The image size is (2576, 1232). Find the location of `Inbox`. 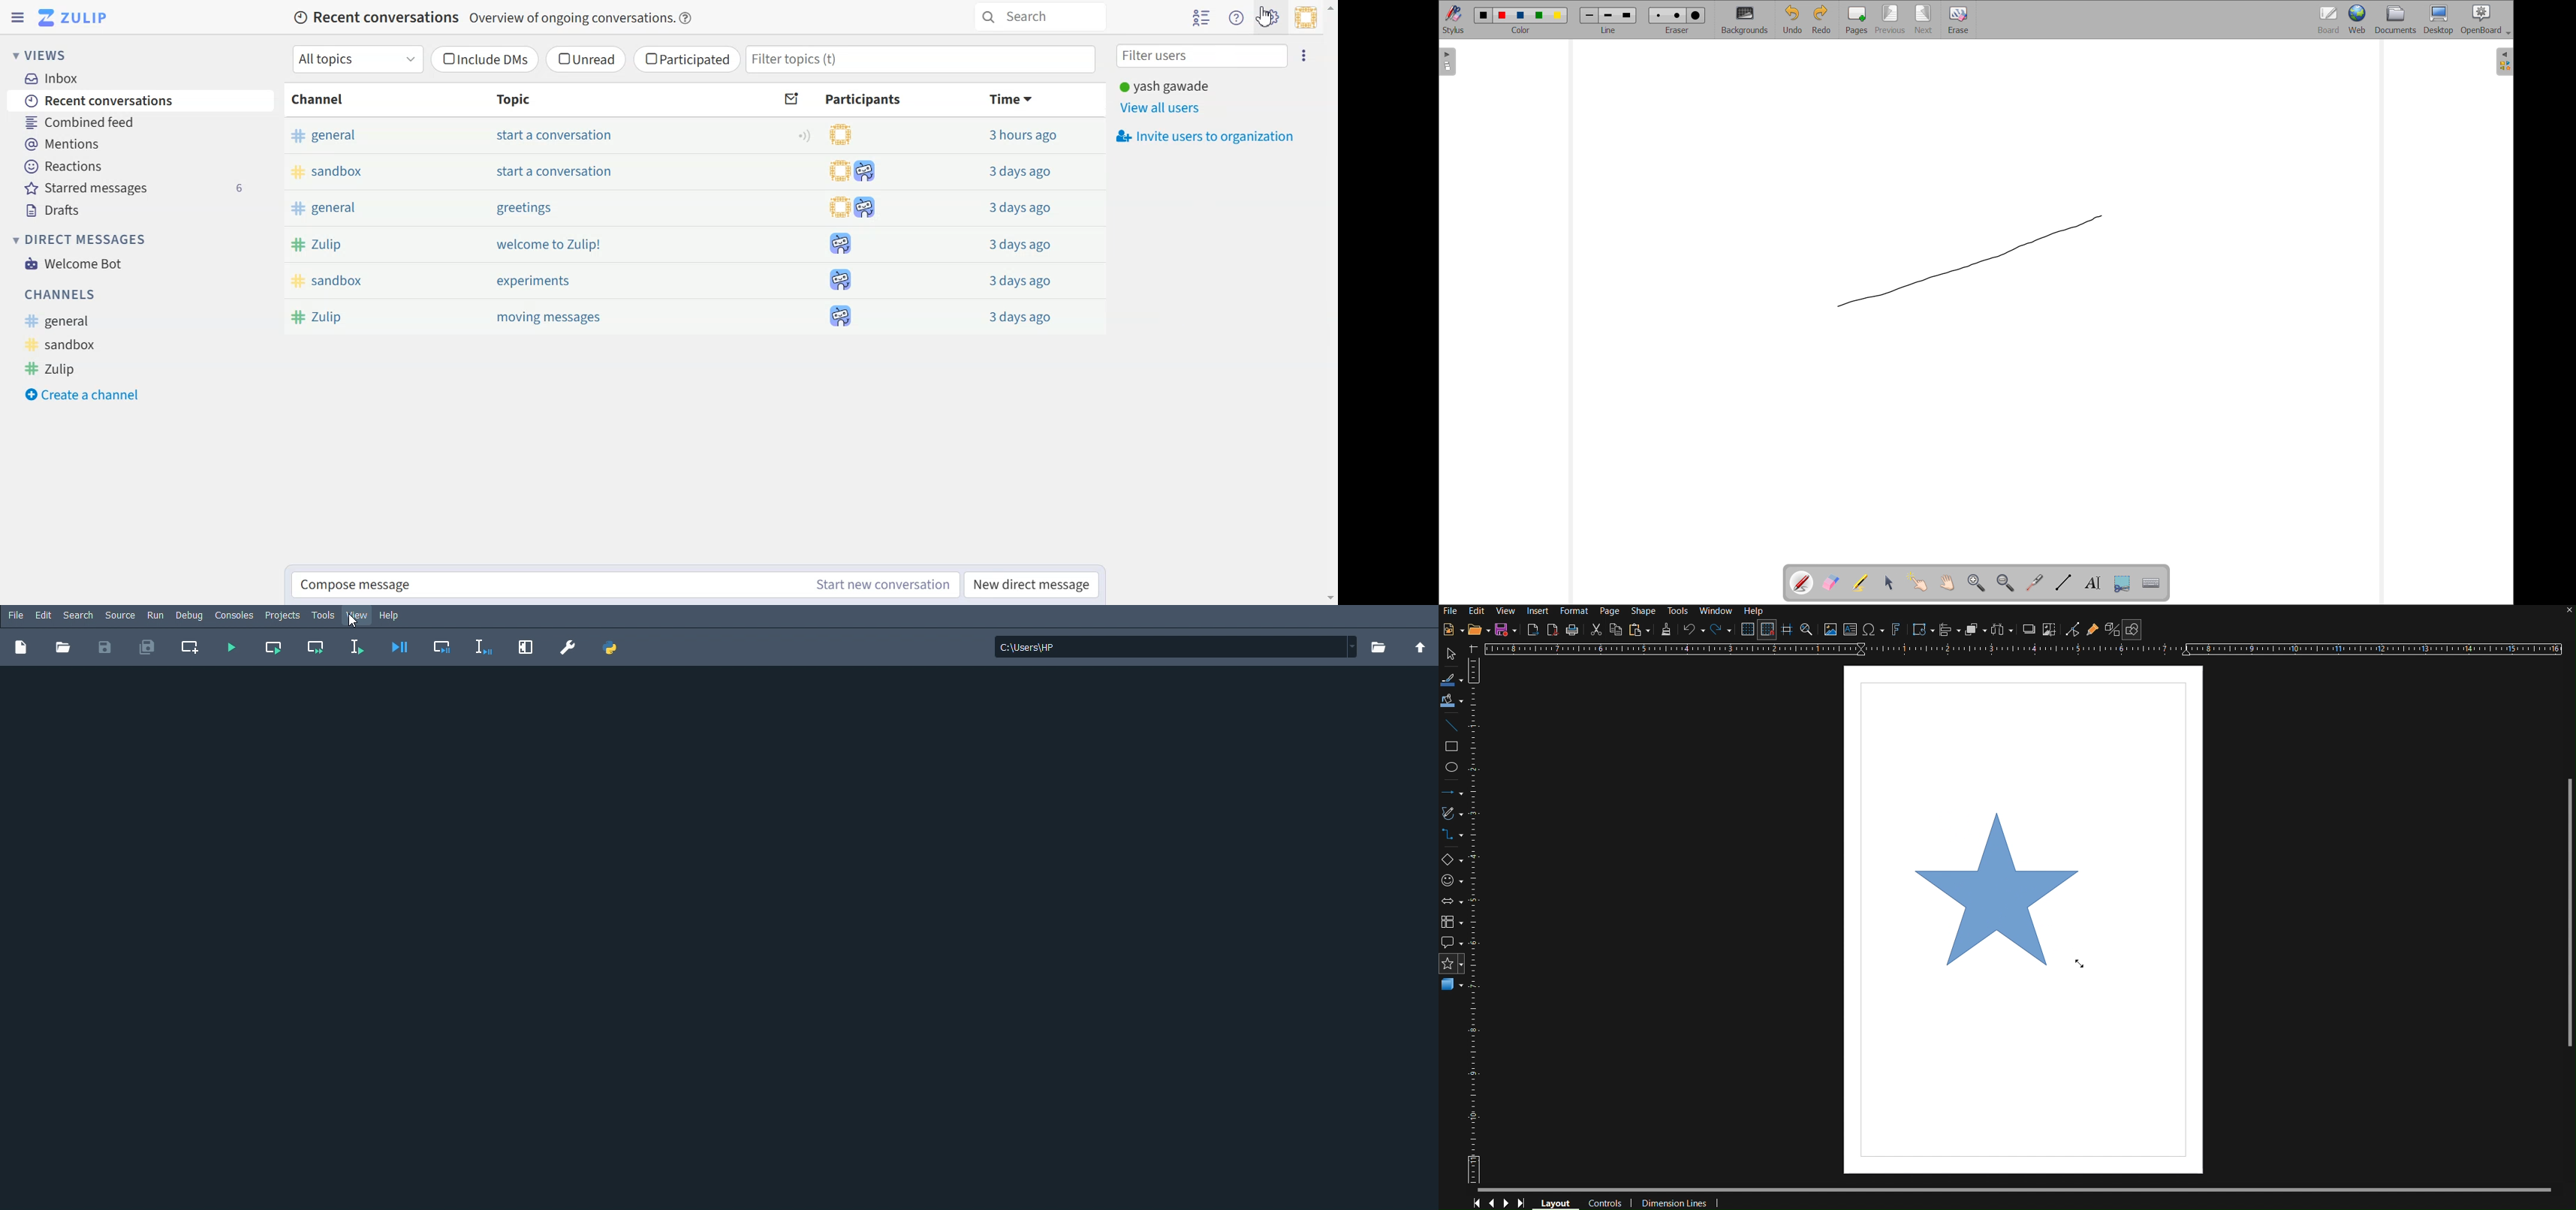

Inbox is located at coordinates (72, 79).